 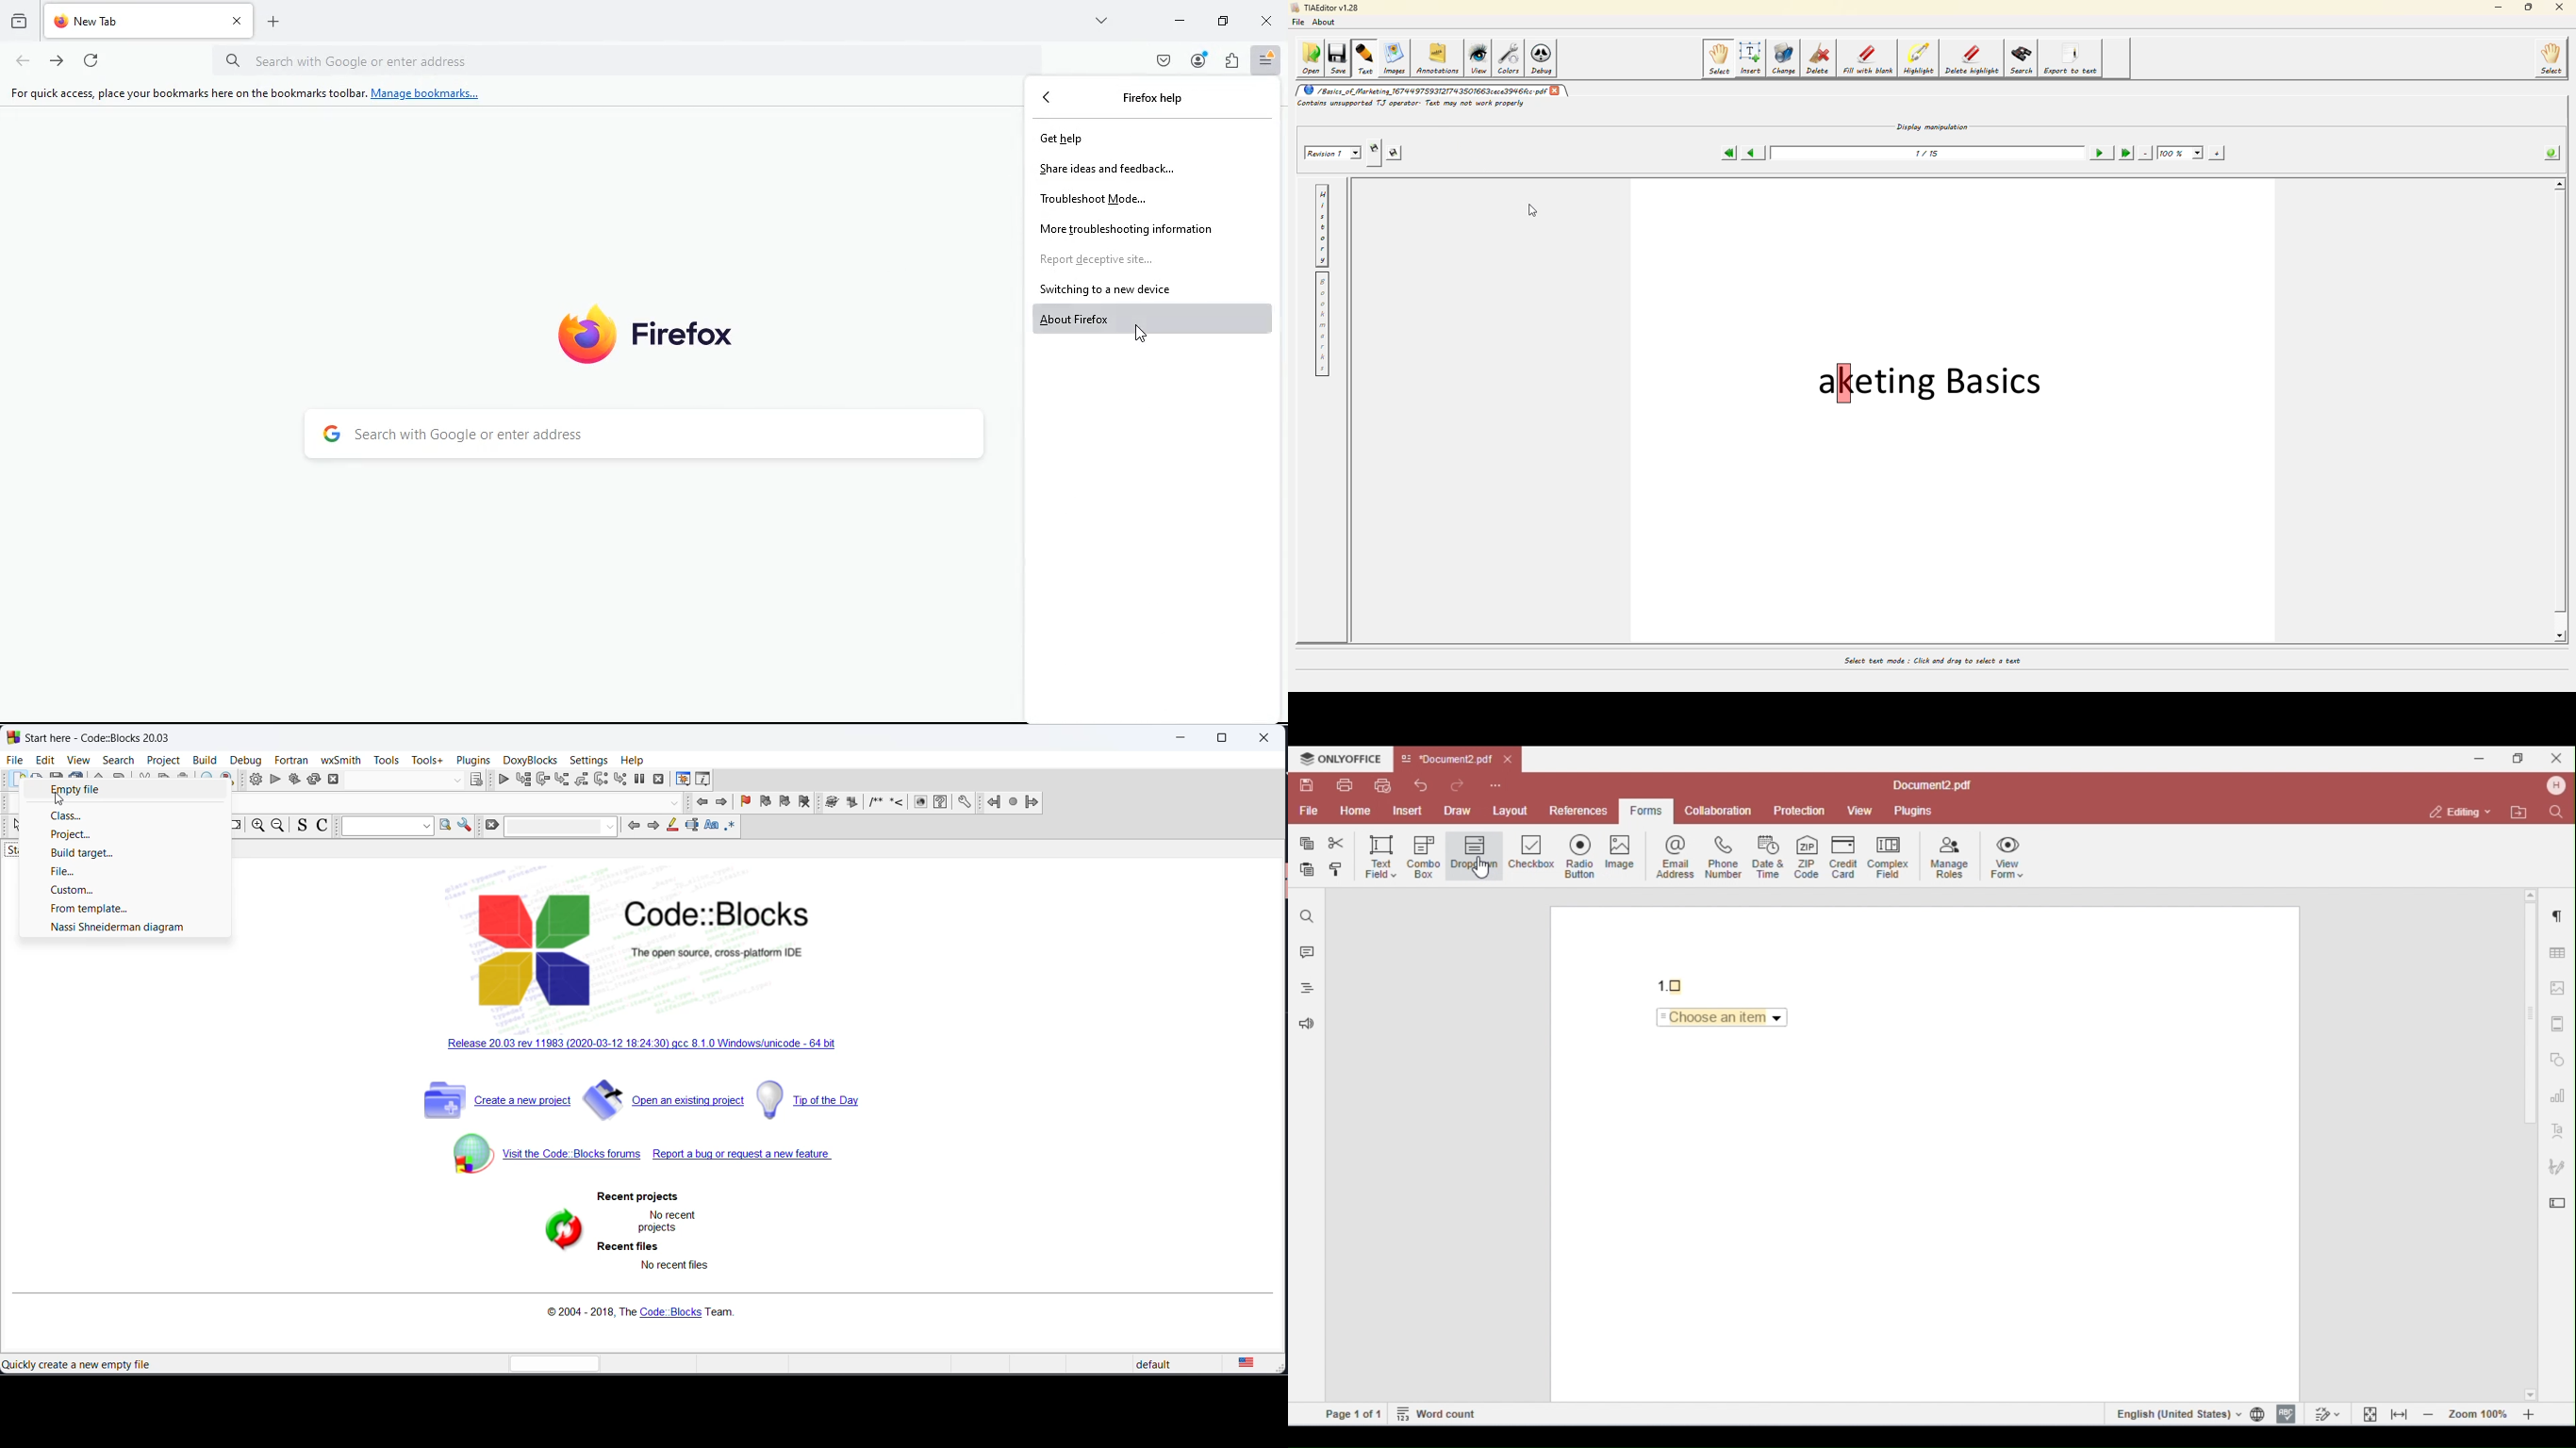 I want to click on run search, so click(x=444, y=827).